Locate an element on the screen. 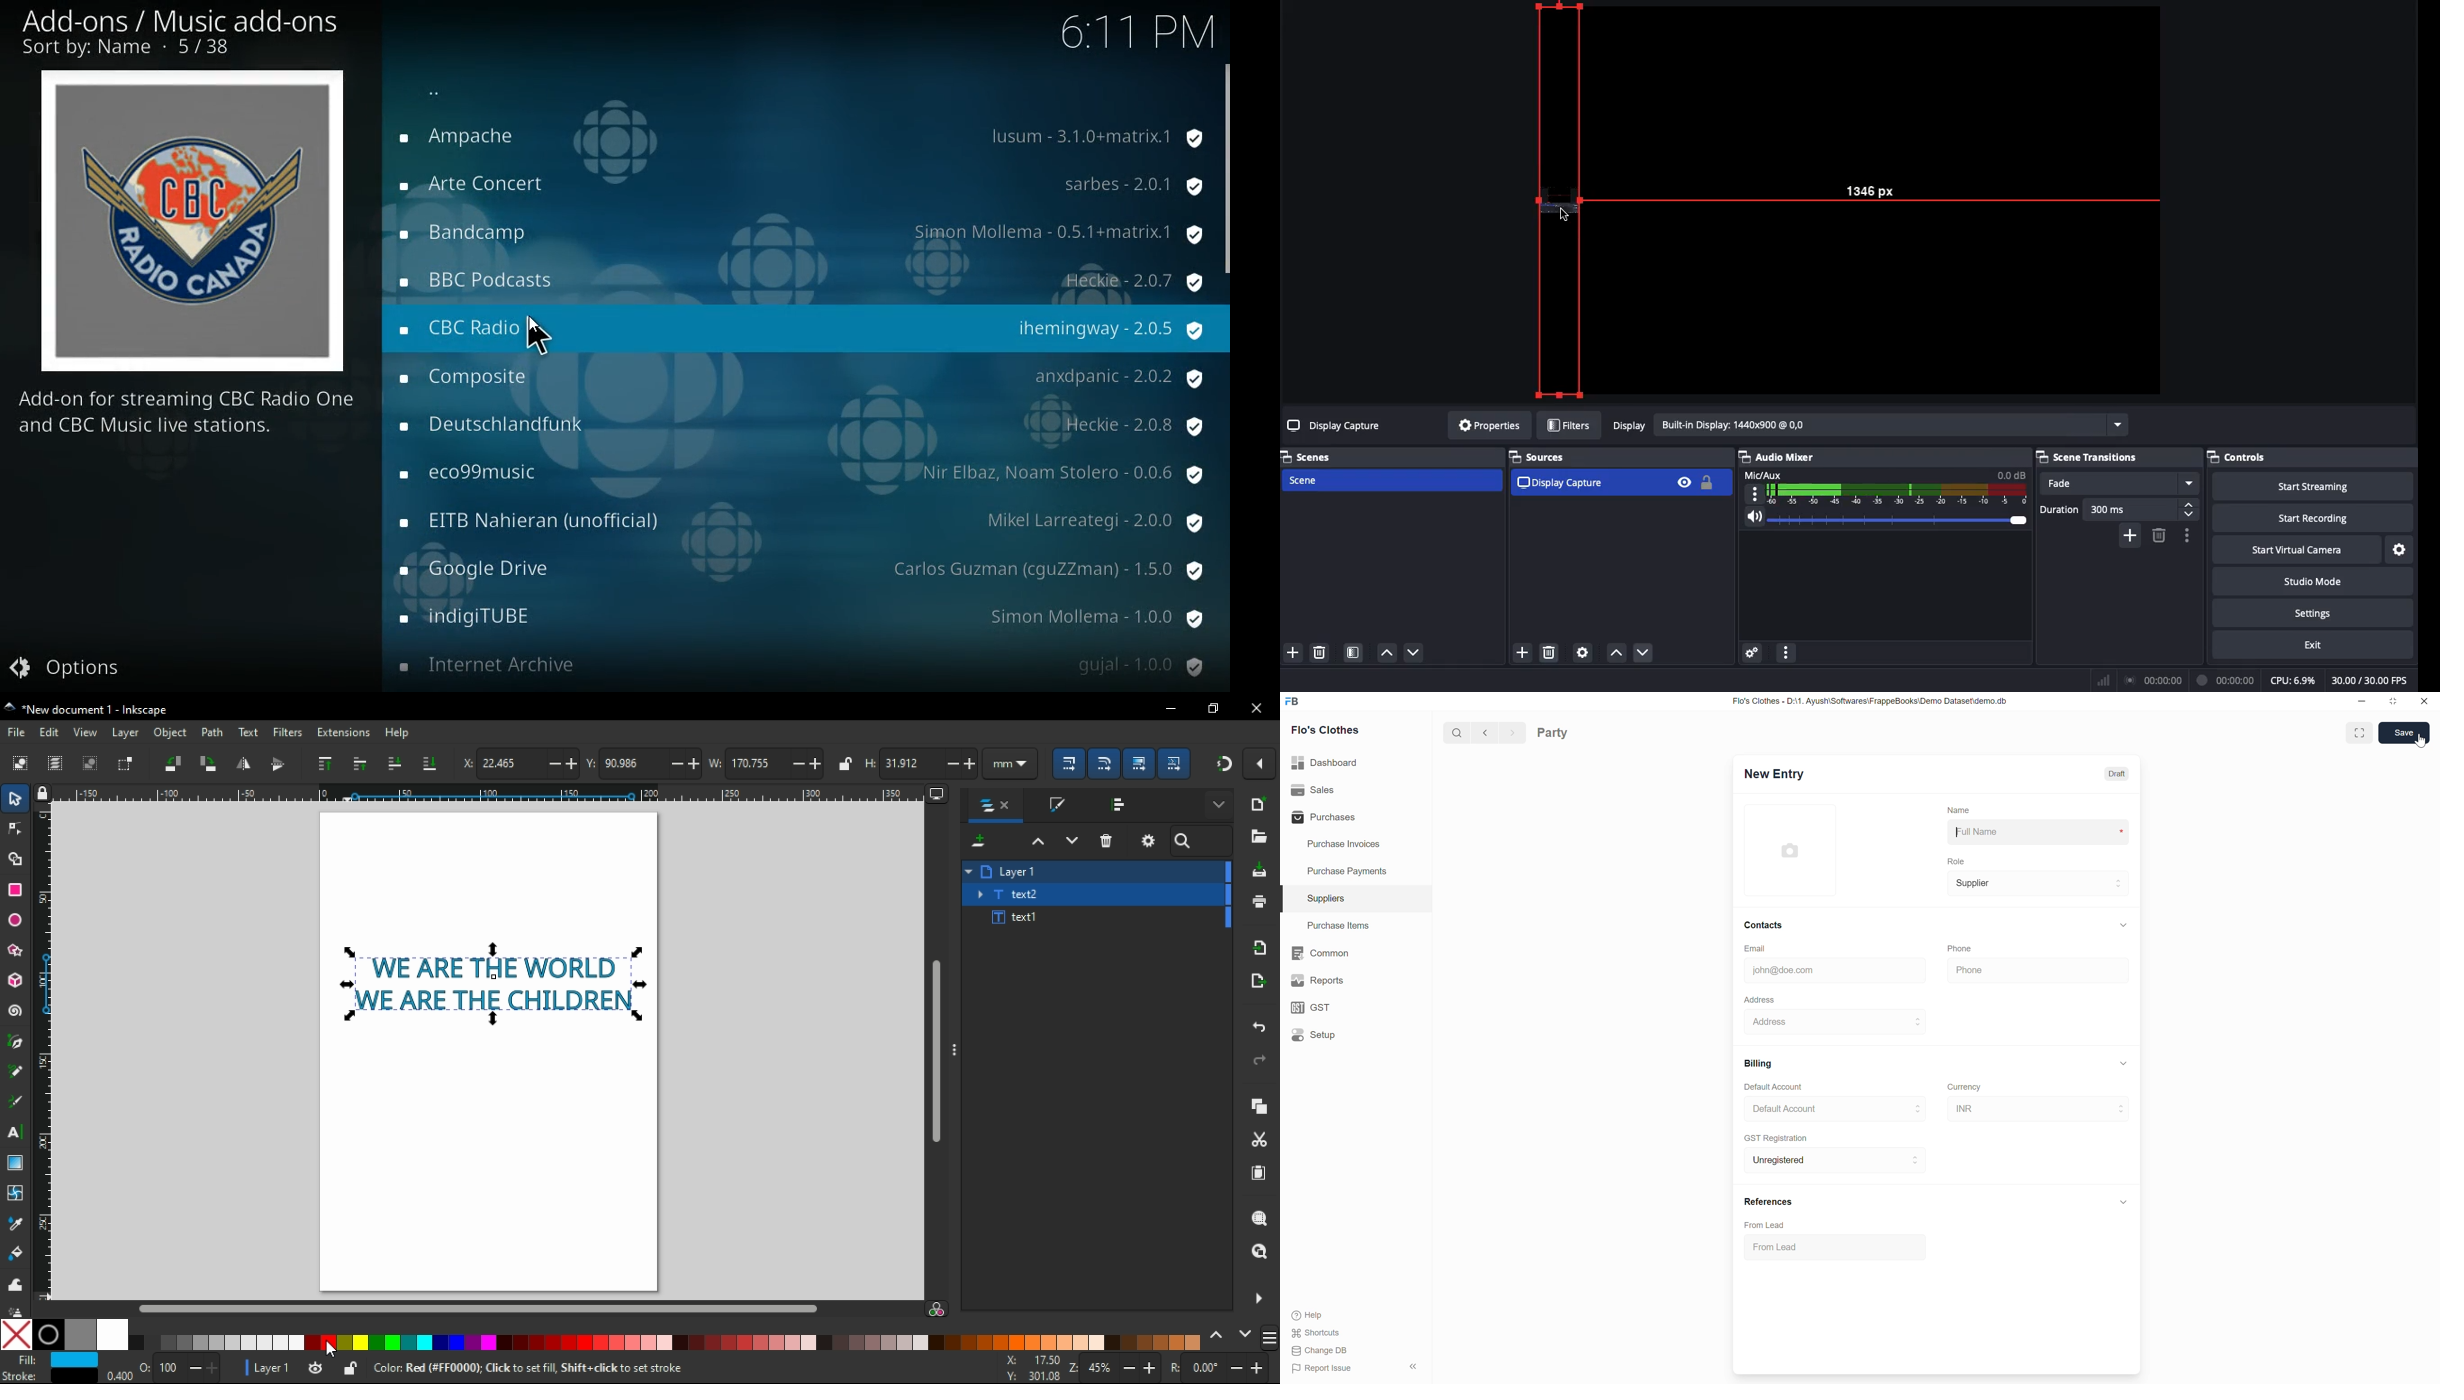 The image size is (2464, 1400). close side panel is located at coordinates (1257, 1299).